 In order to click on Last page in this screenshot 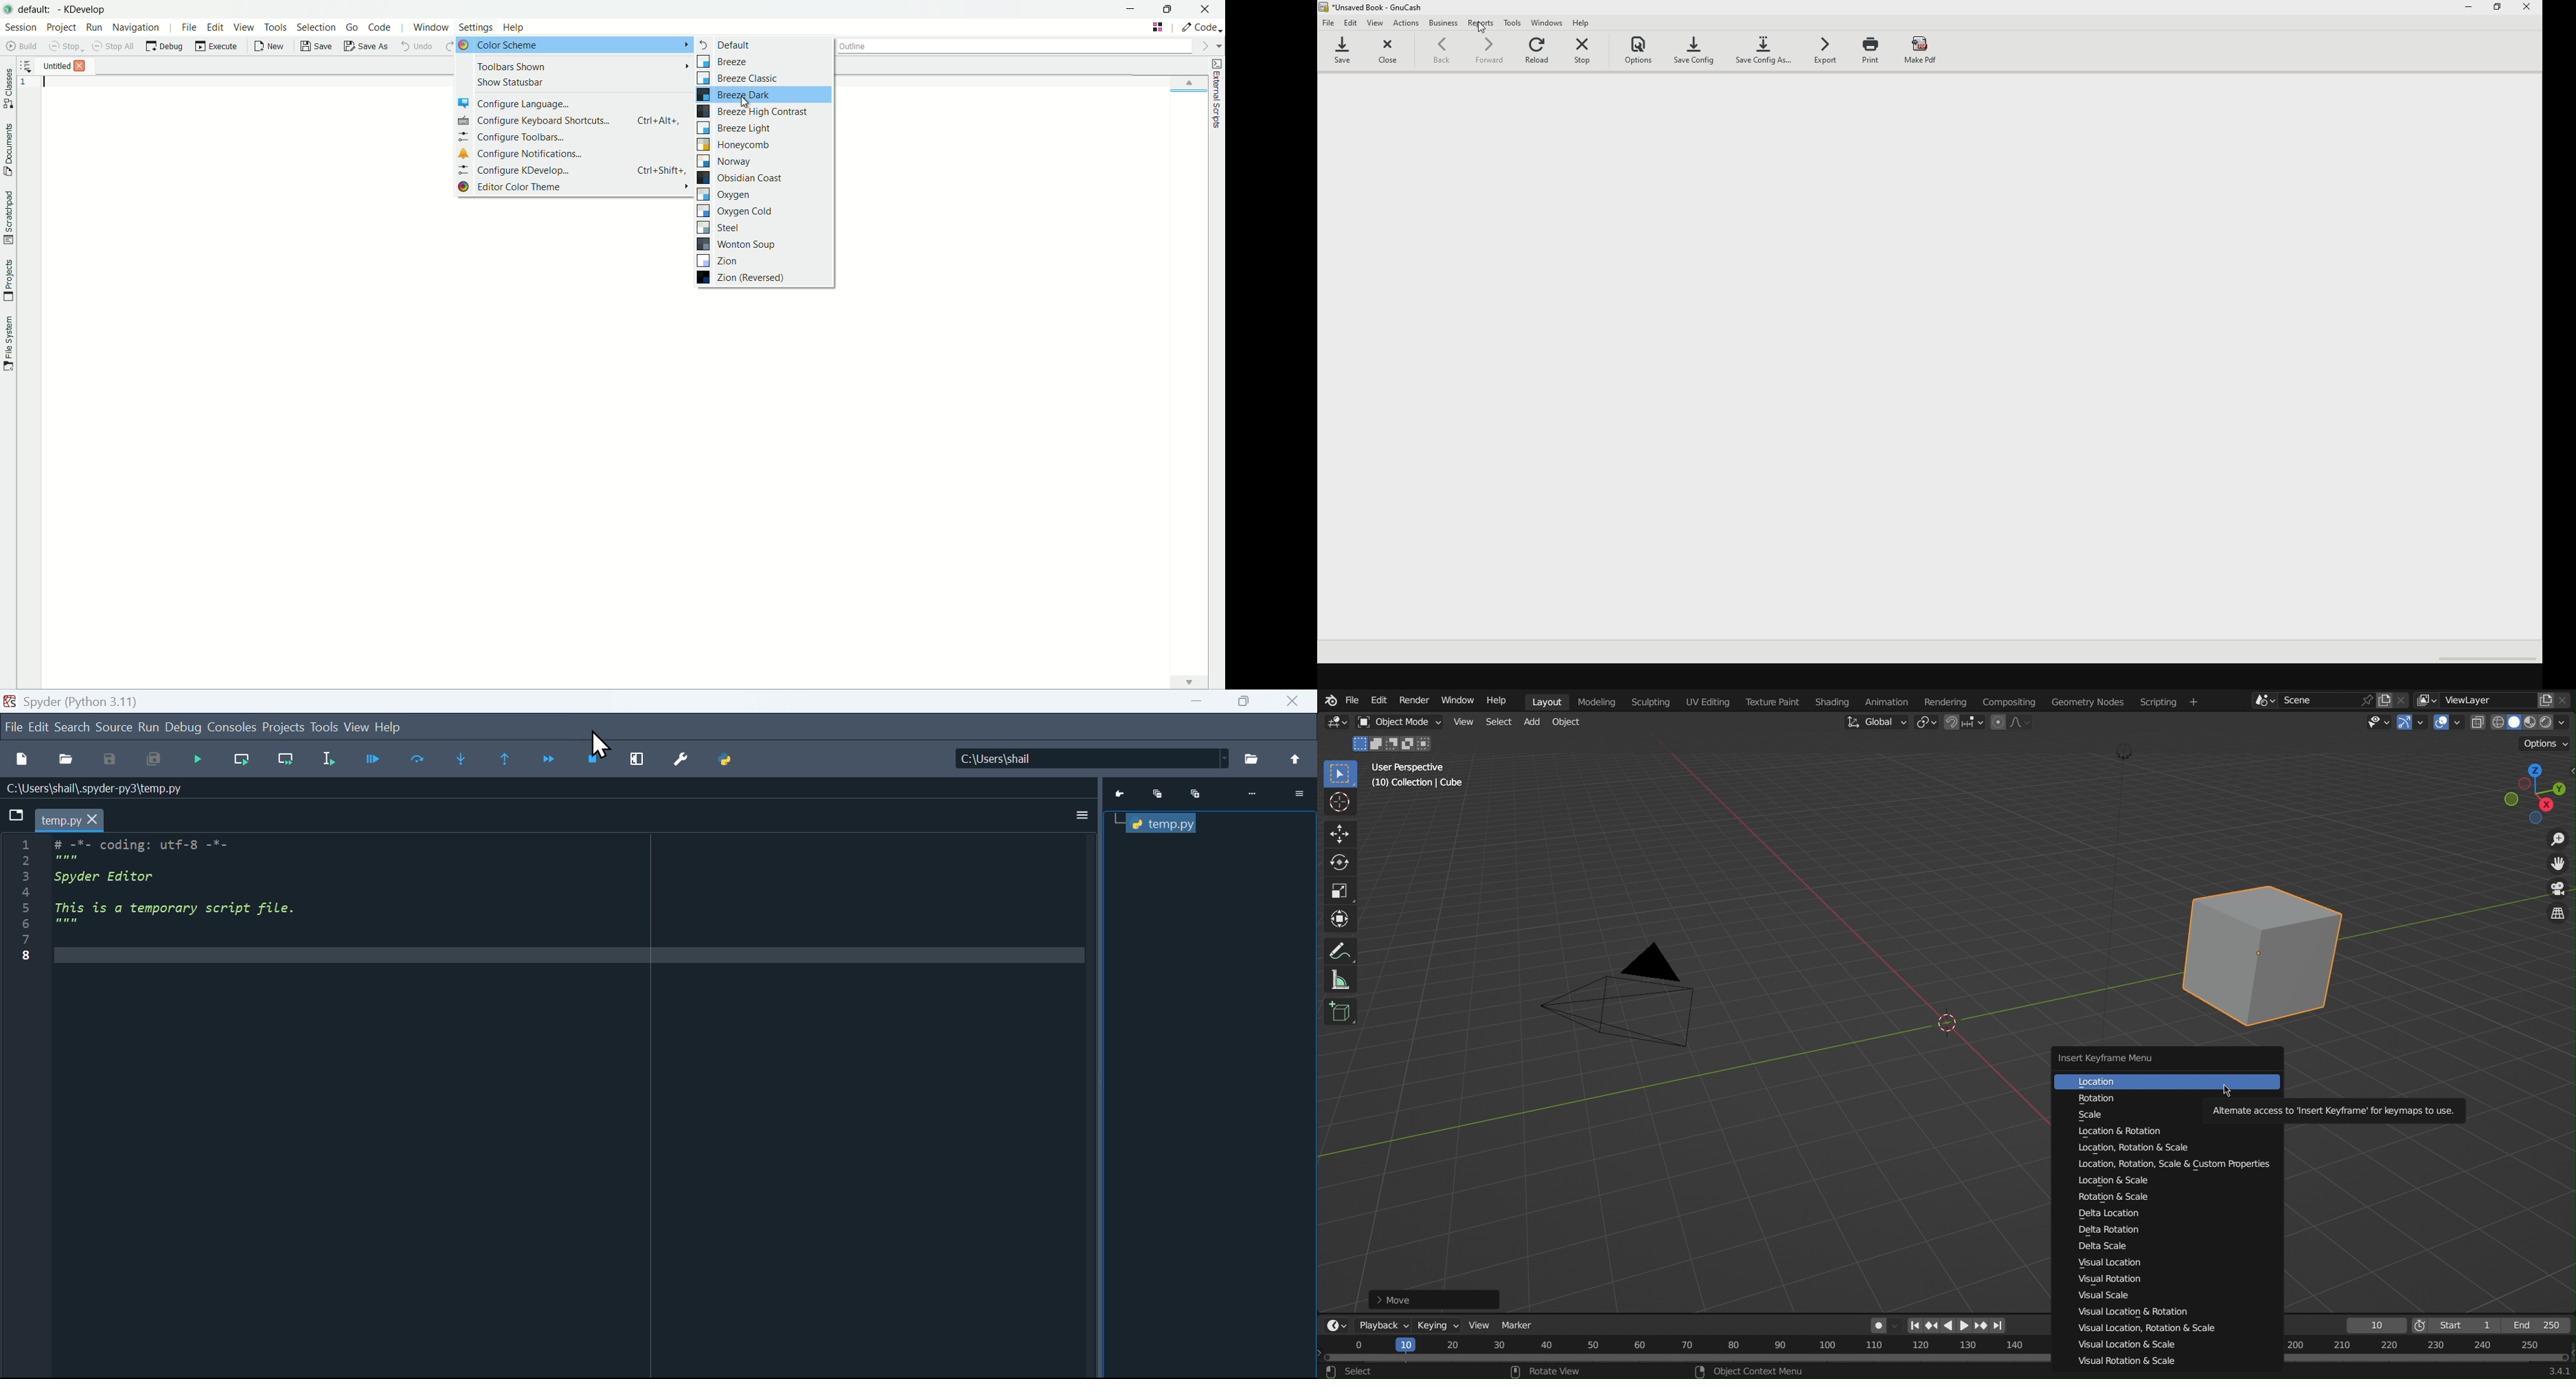, I will do `click(2000, 1326)`.